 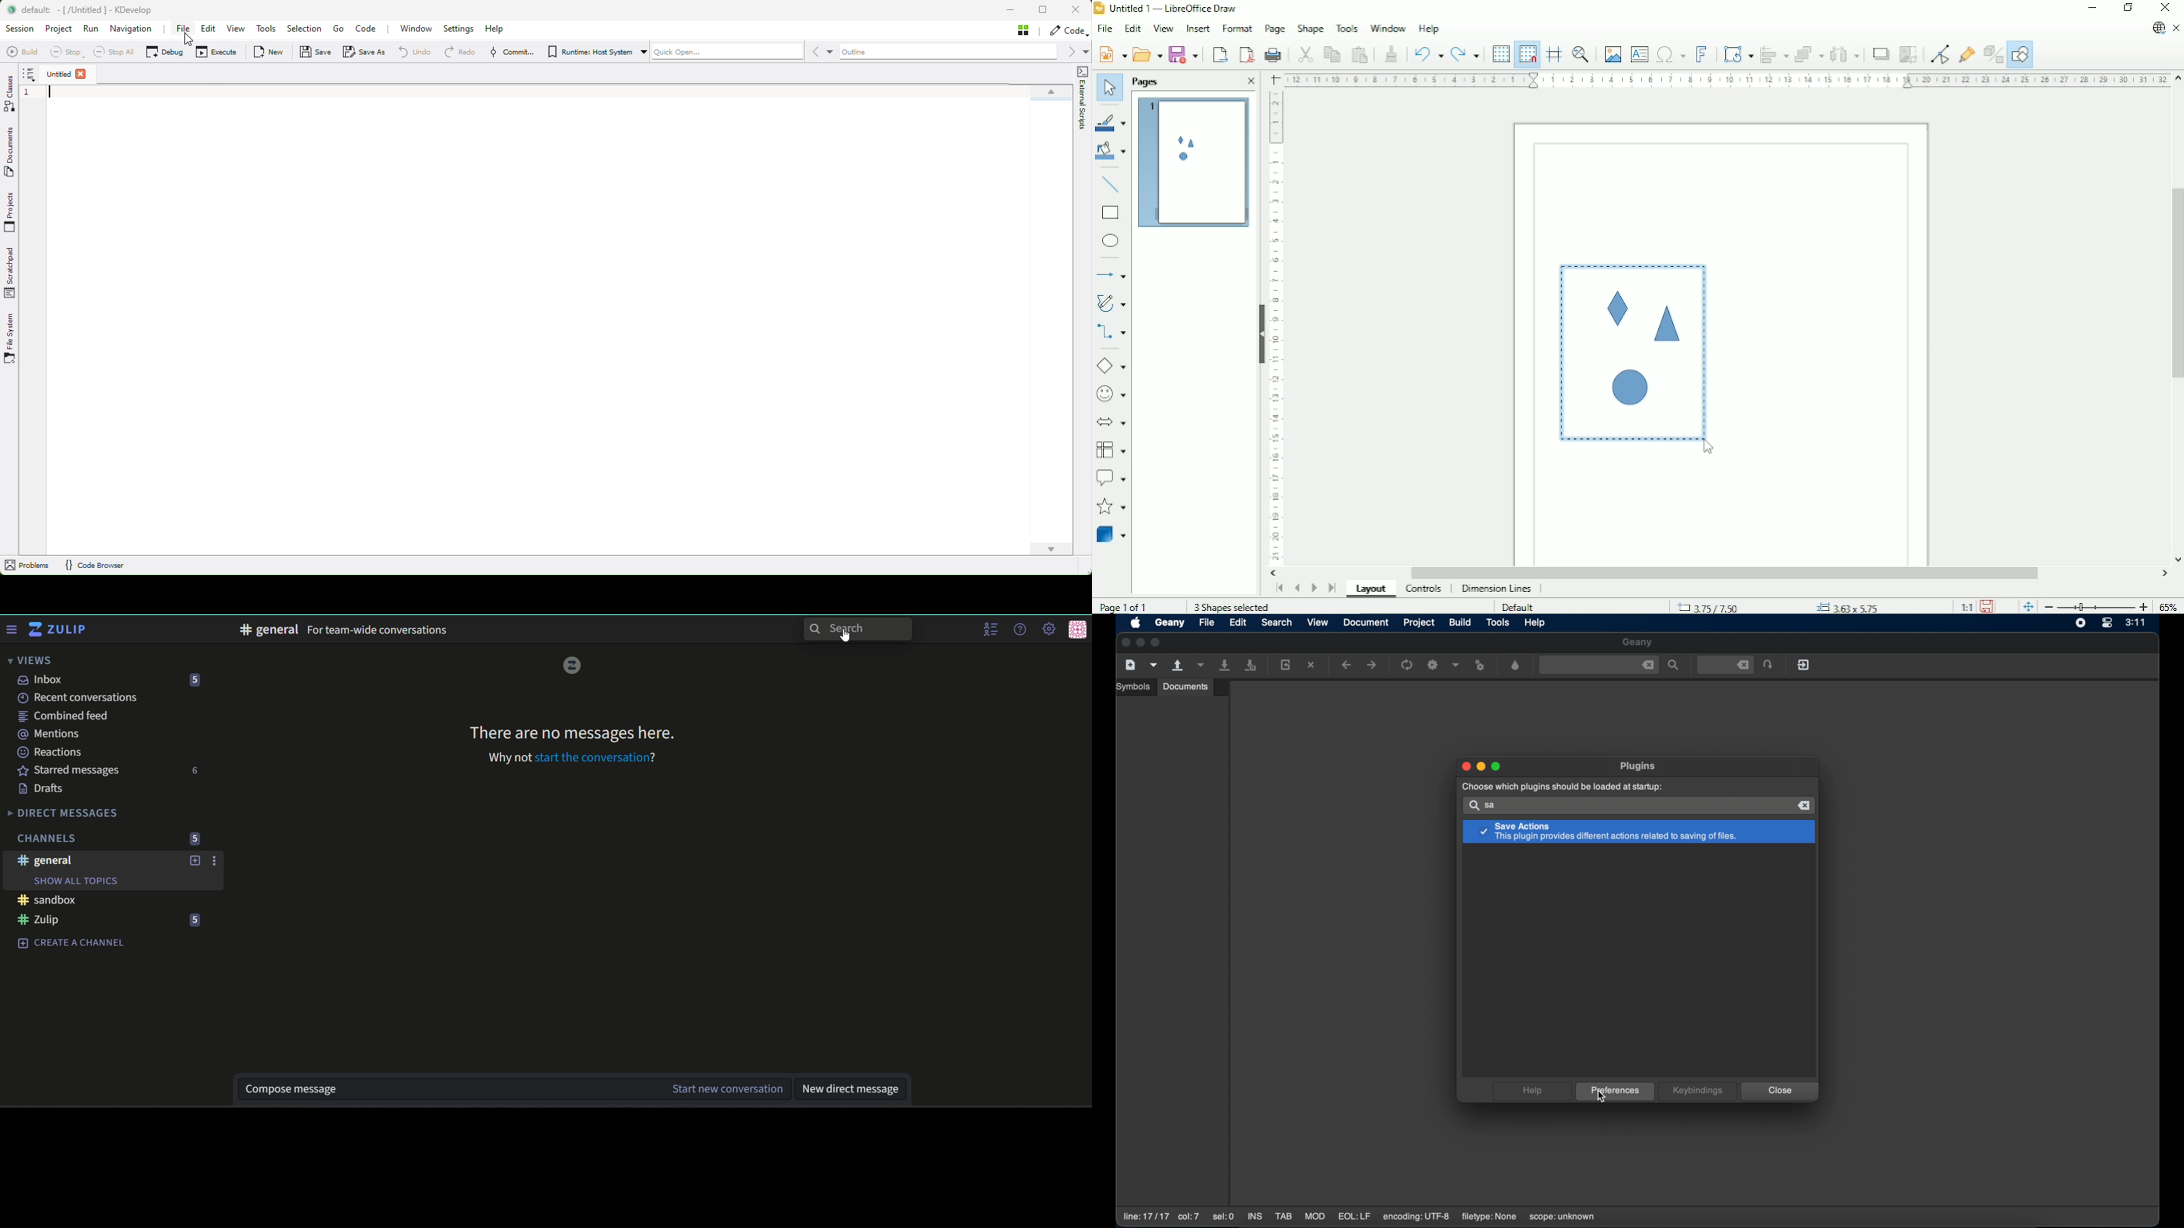 I want to click on Dimension lines, so click(x=1498, y=589).